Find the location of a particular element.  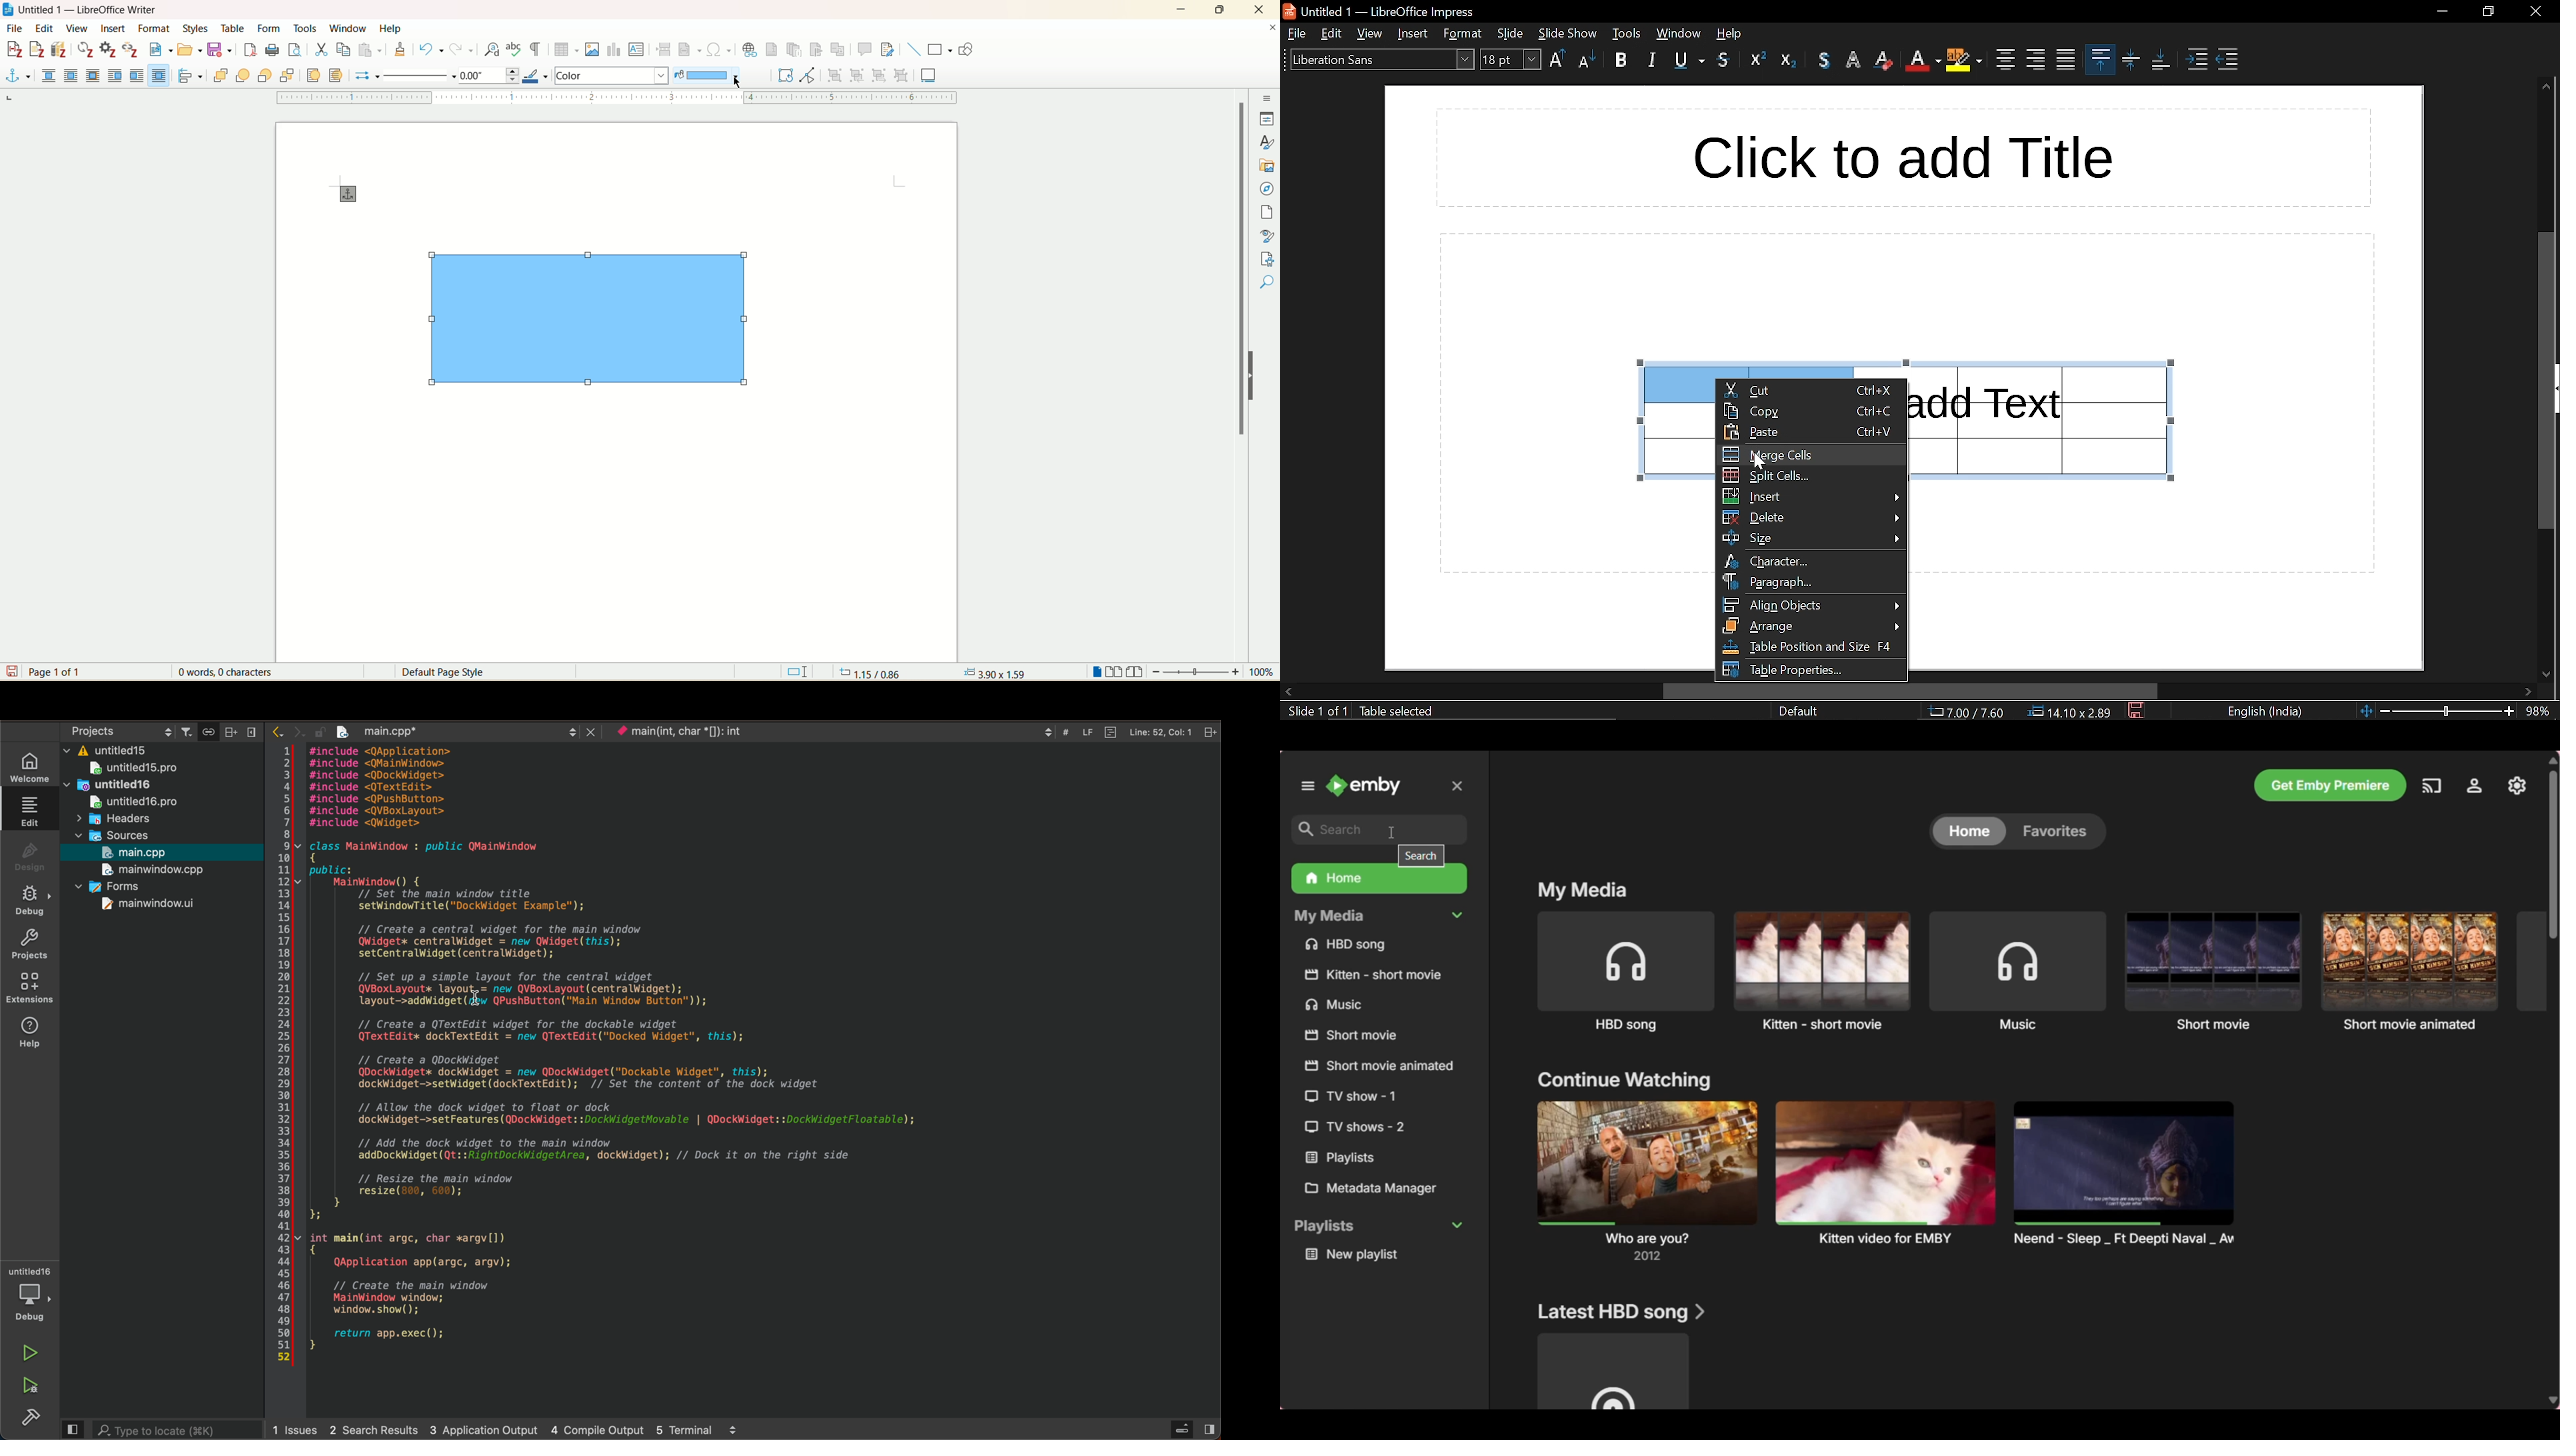

run is located at coordinates (29, 1352).